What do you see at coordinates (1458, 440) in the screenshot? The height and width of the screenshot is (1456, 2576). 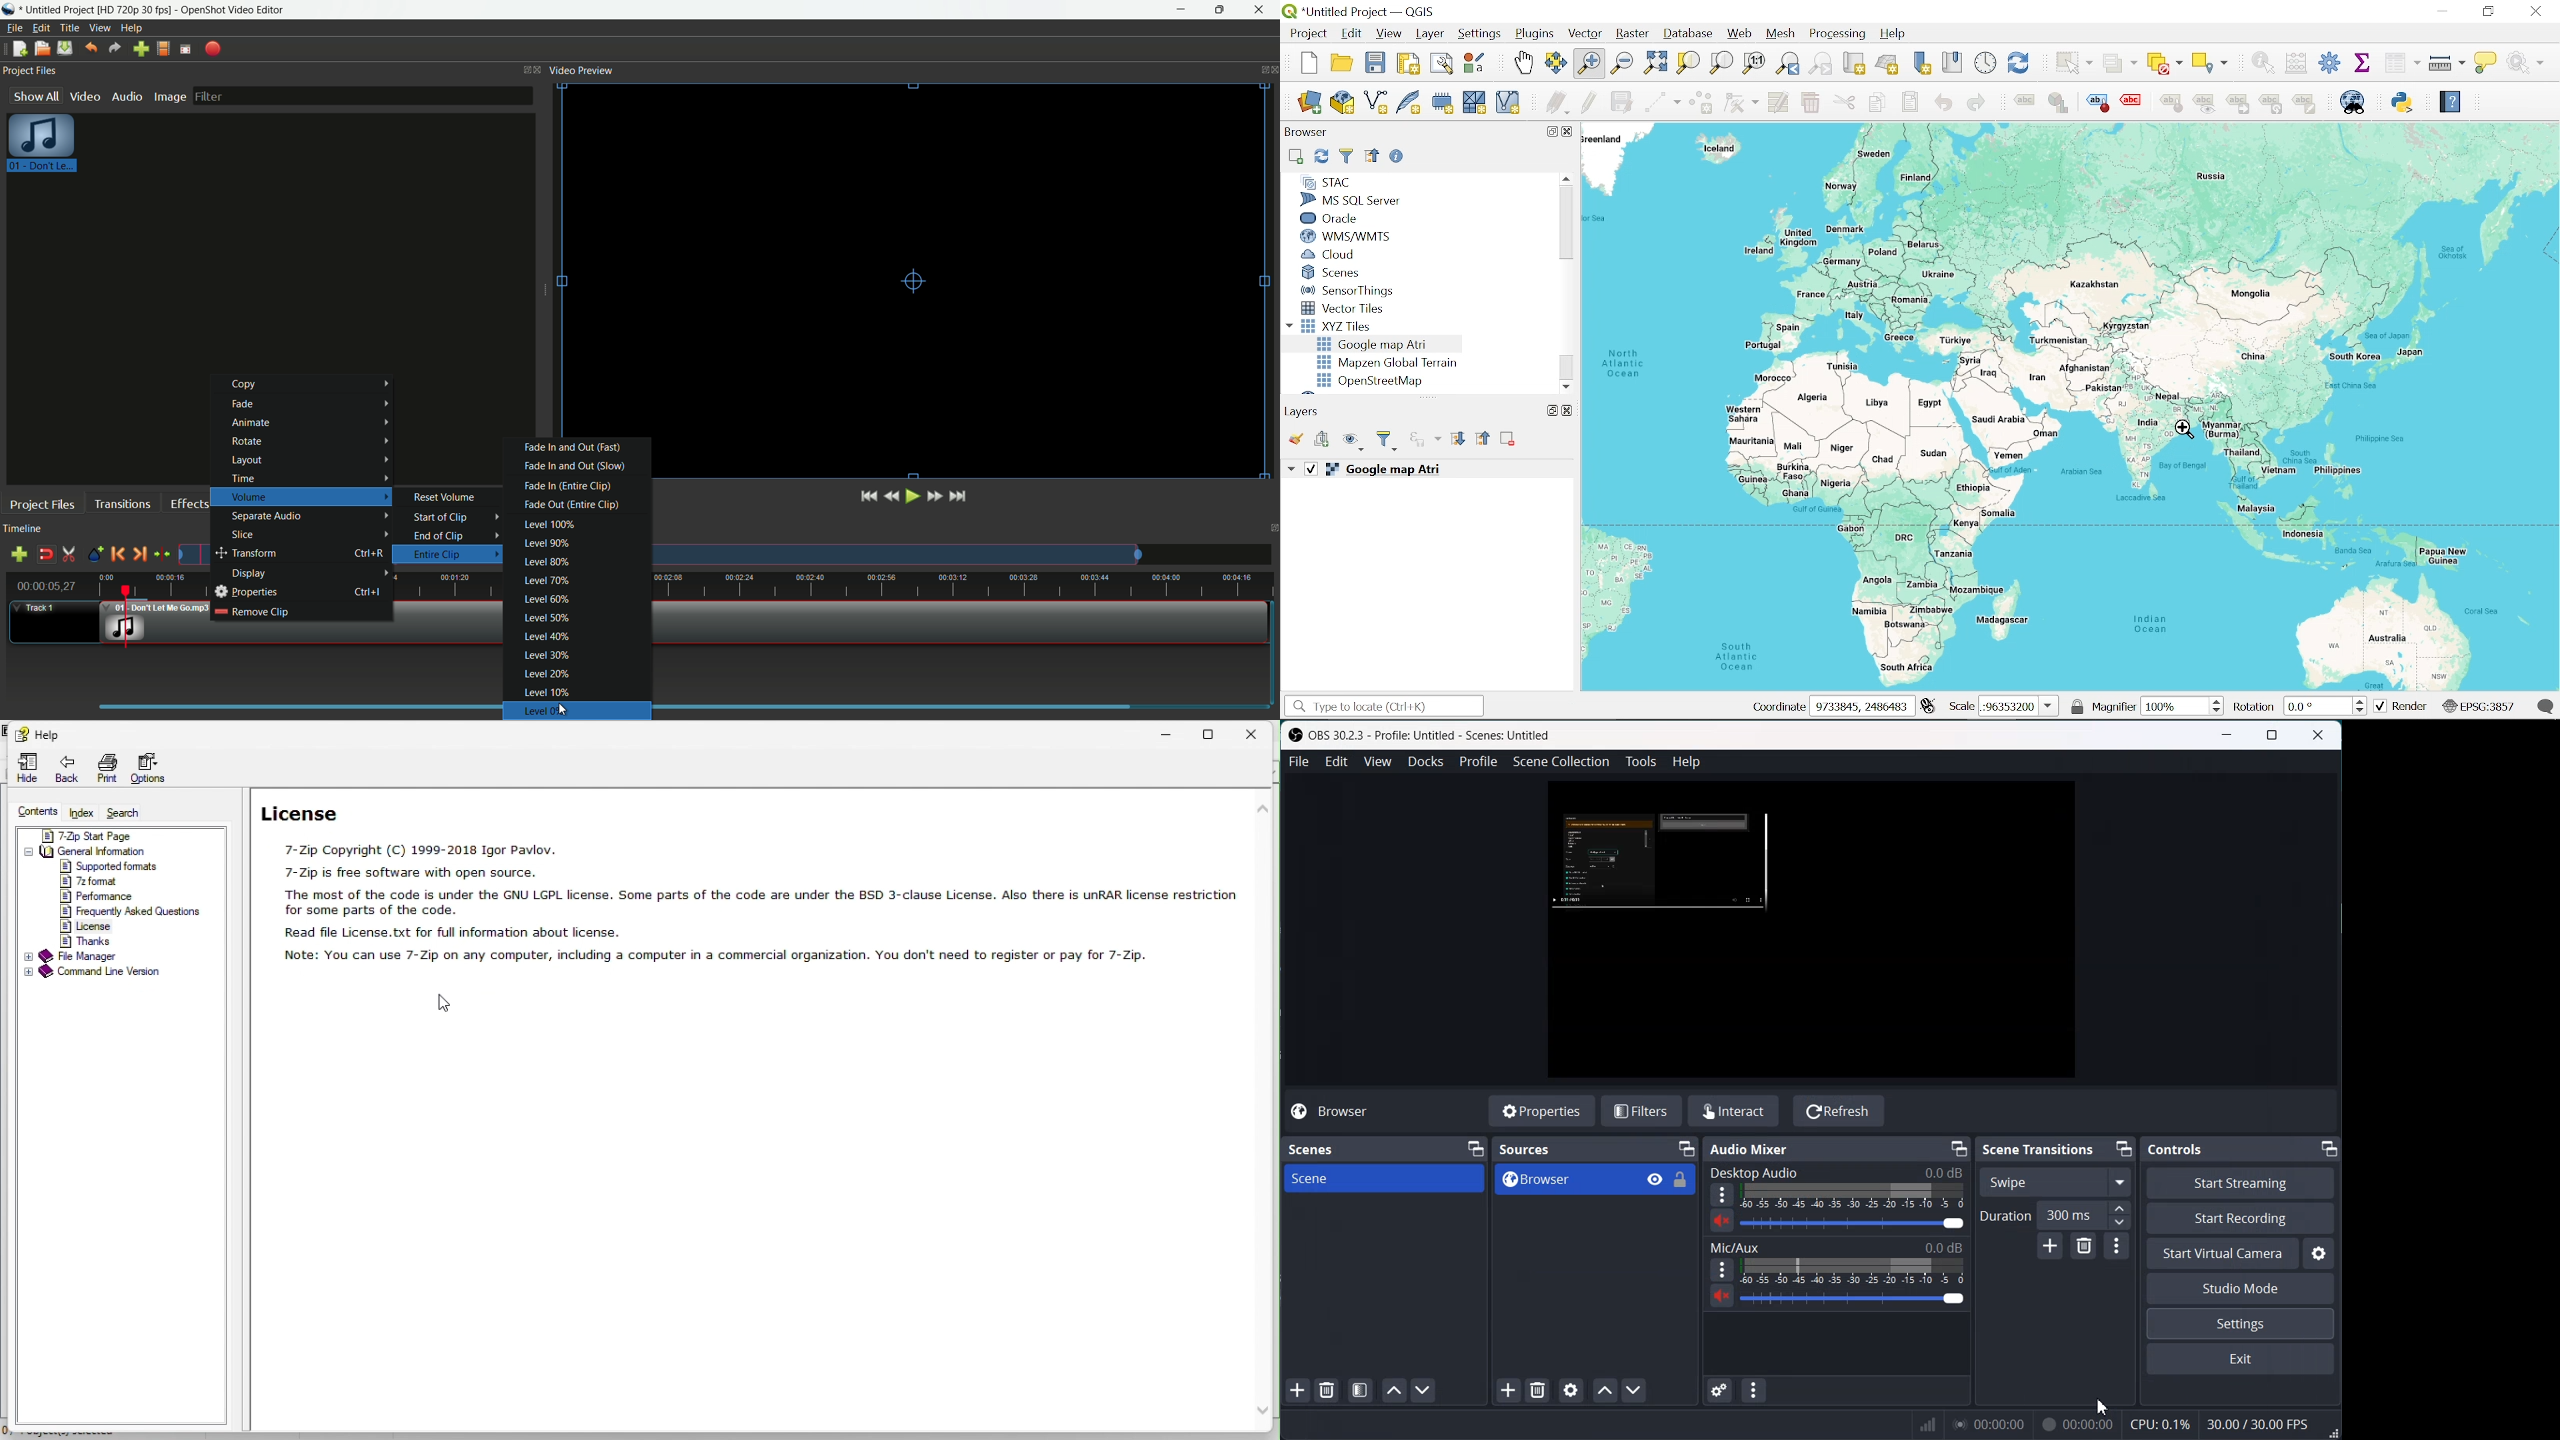 I see `Expand all` at bounding box center [1458, 440].